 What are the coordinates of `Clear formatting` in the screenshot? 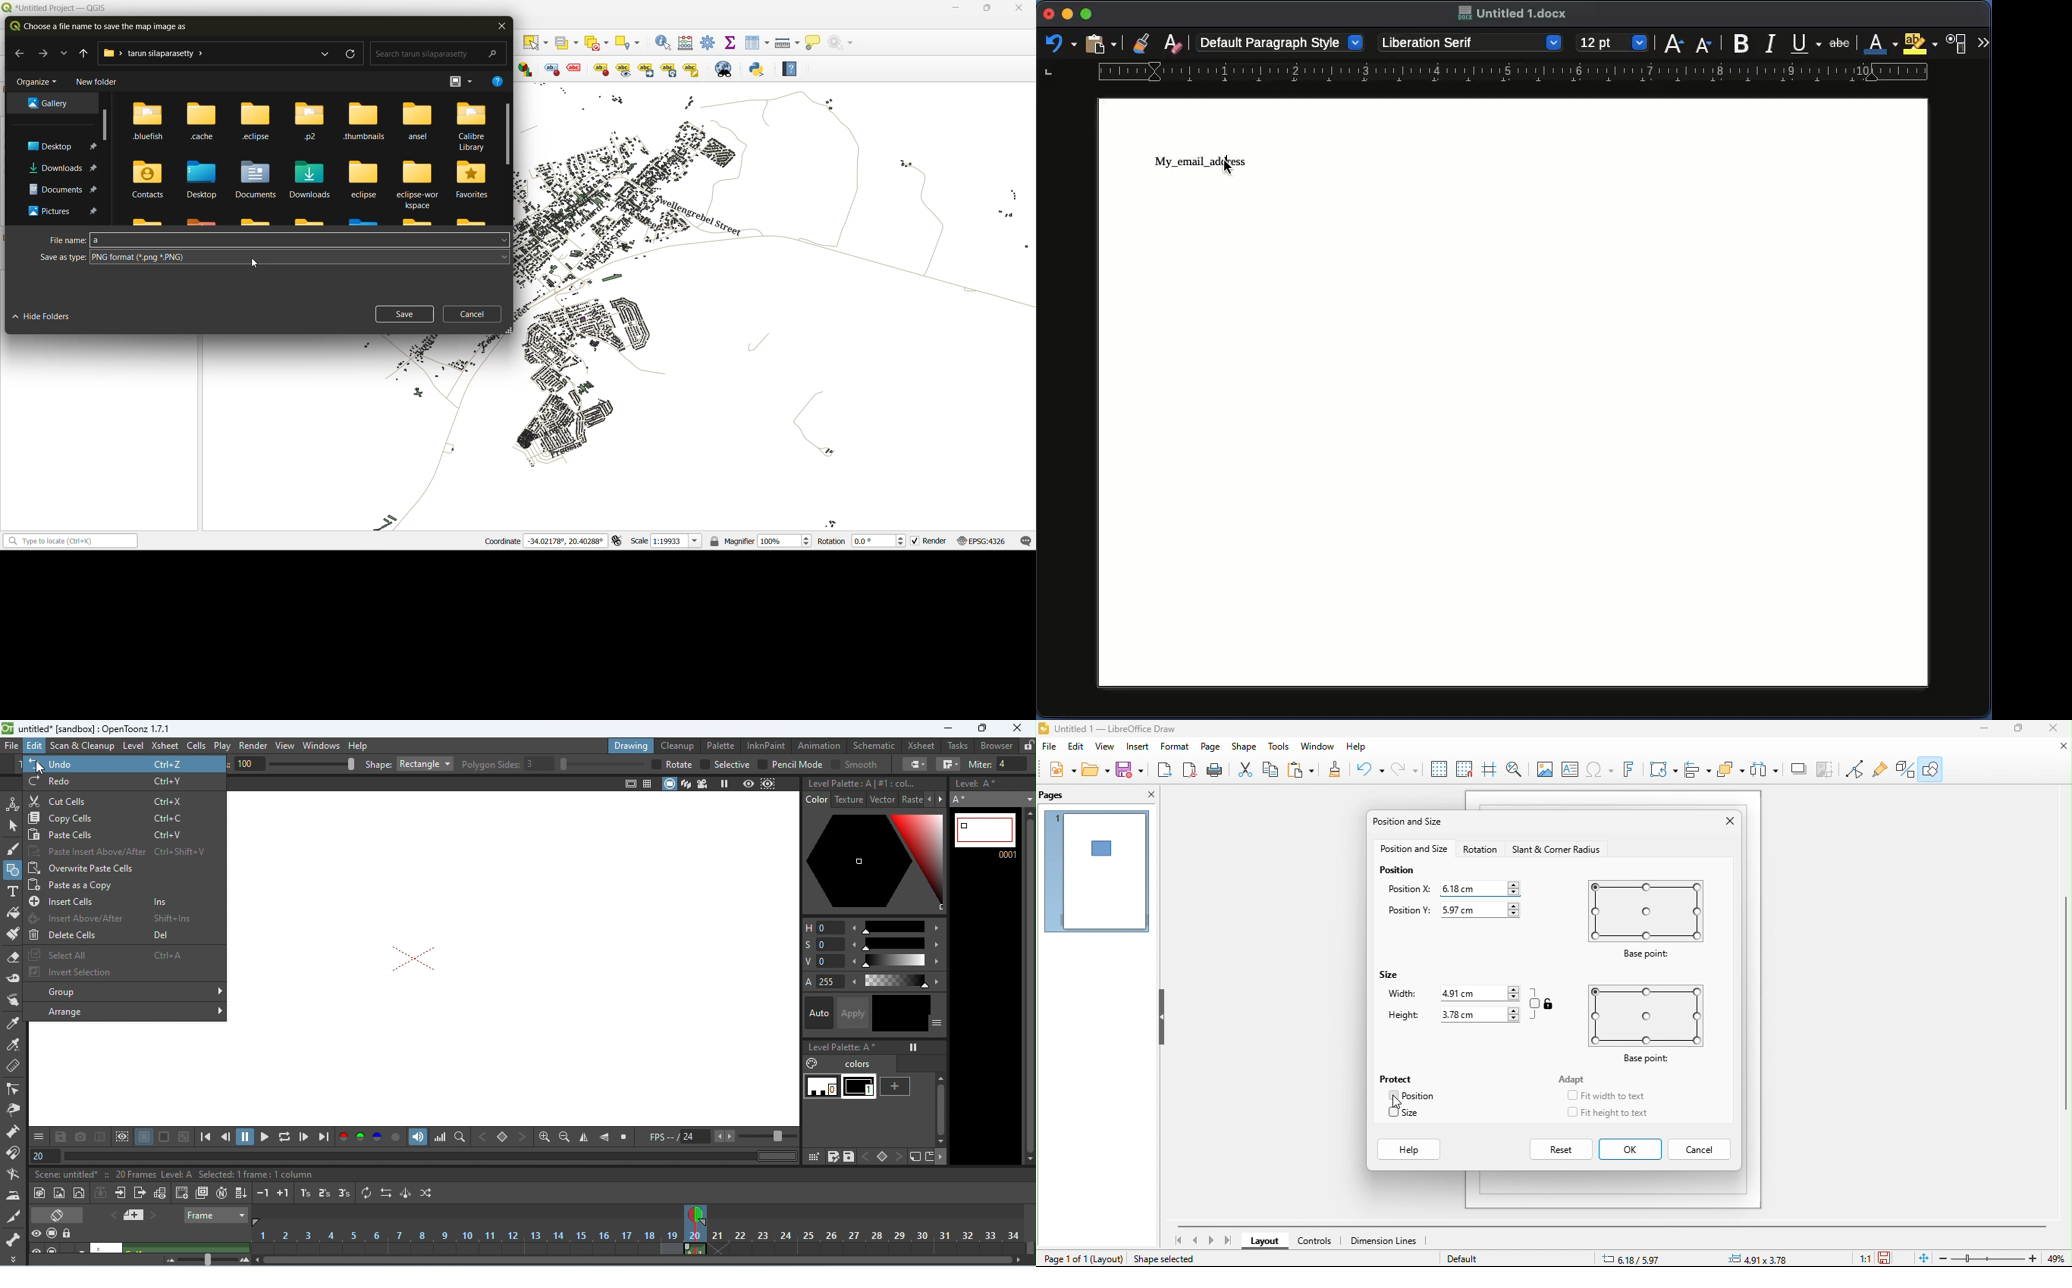 It's located at (1174, 42).